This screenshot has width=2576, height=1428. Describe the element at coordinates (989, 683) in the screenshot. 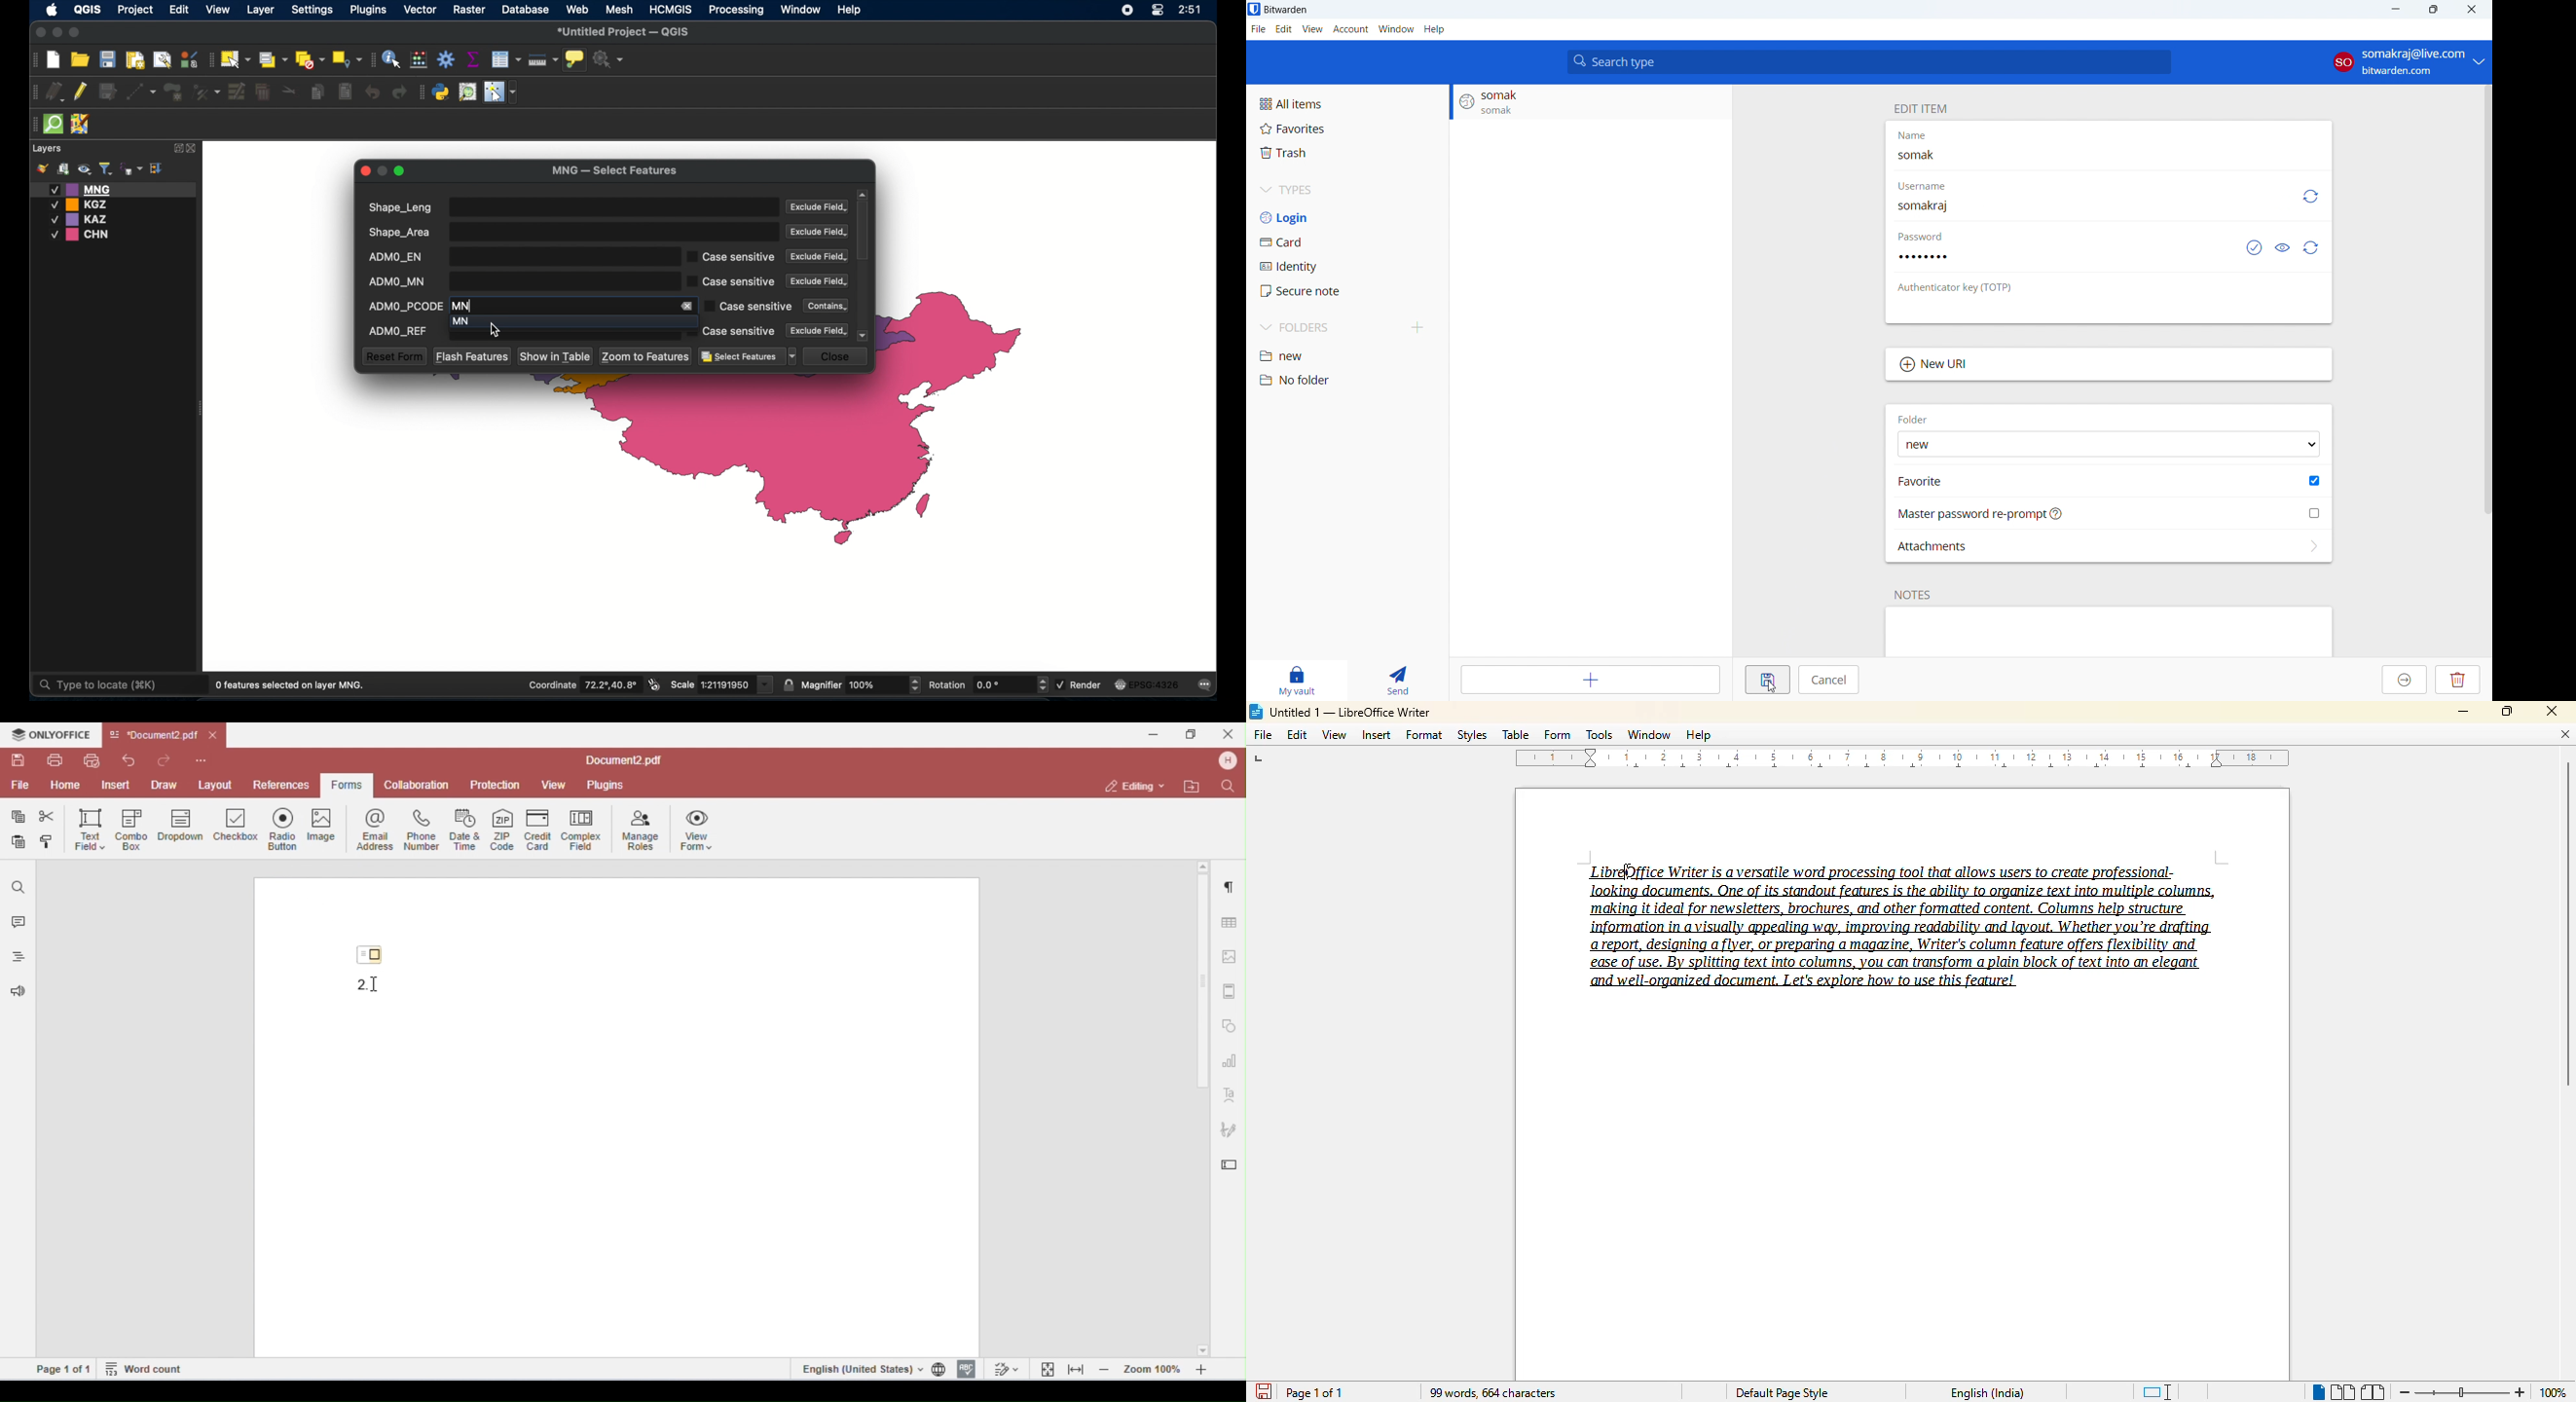

I see `rotation 0.0` at that location.